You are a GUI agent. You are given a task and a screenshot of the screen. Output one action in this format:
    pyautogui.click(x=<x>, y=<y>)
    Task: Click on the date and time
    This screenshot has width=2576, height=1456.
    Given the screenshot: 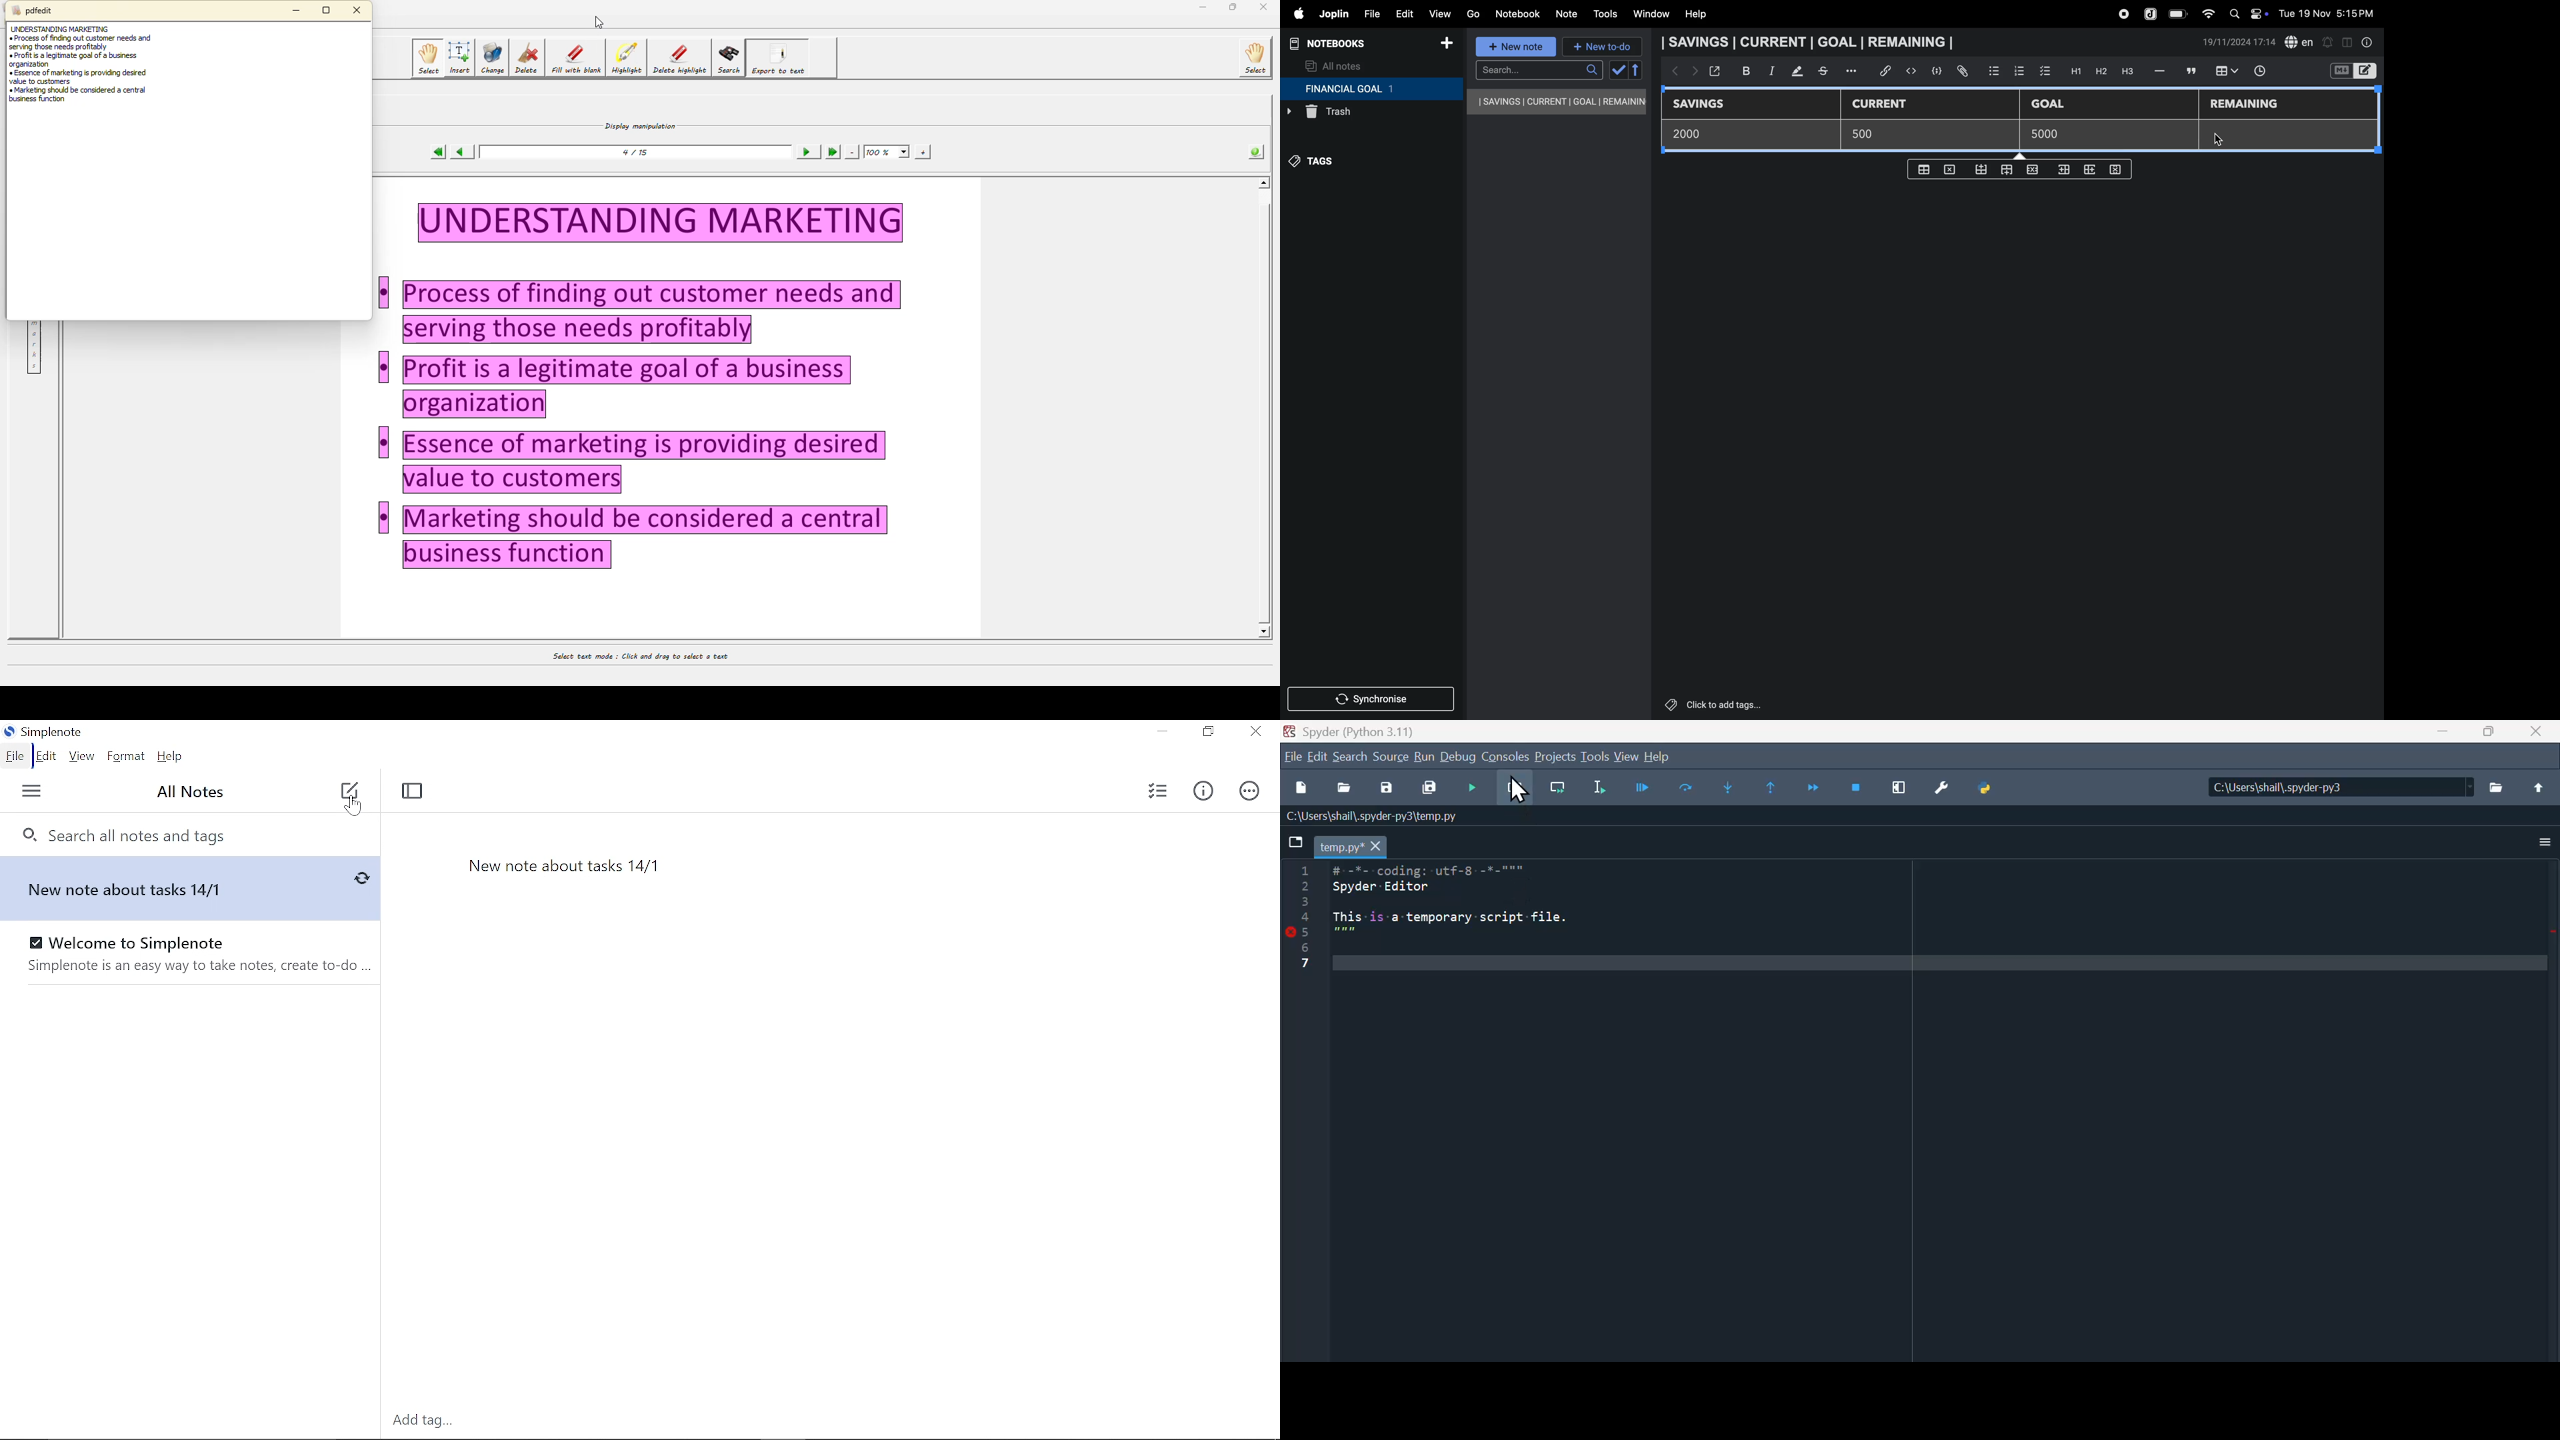 What is the action you would take?
    pyautogui.click(x=2239, y=42)
    